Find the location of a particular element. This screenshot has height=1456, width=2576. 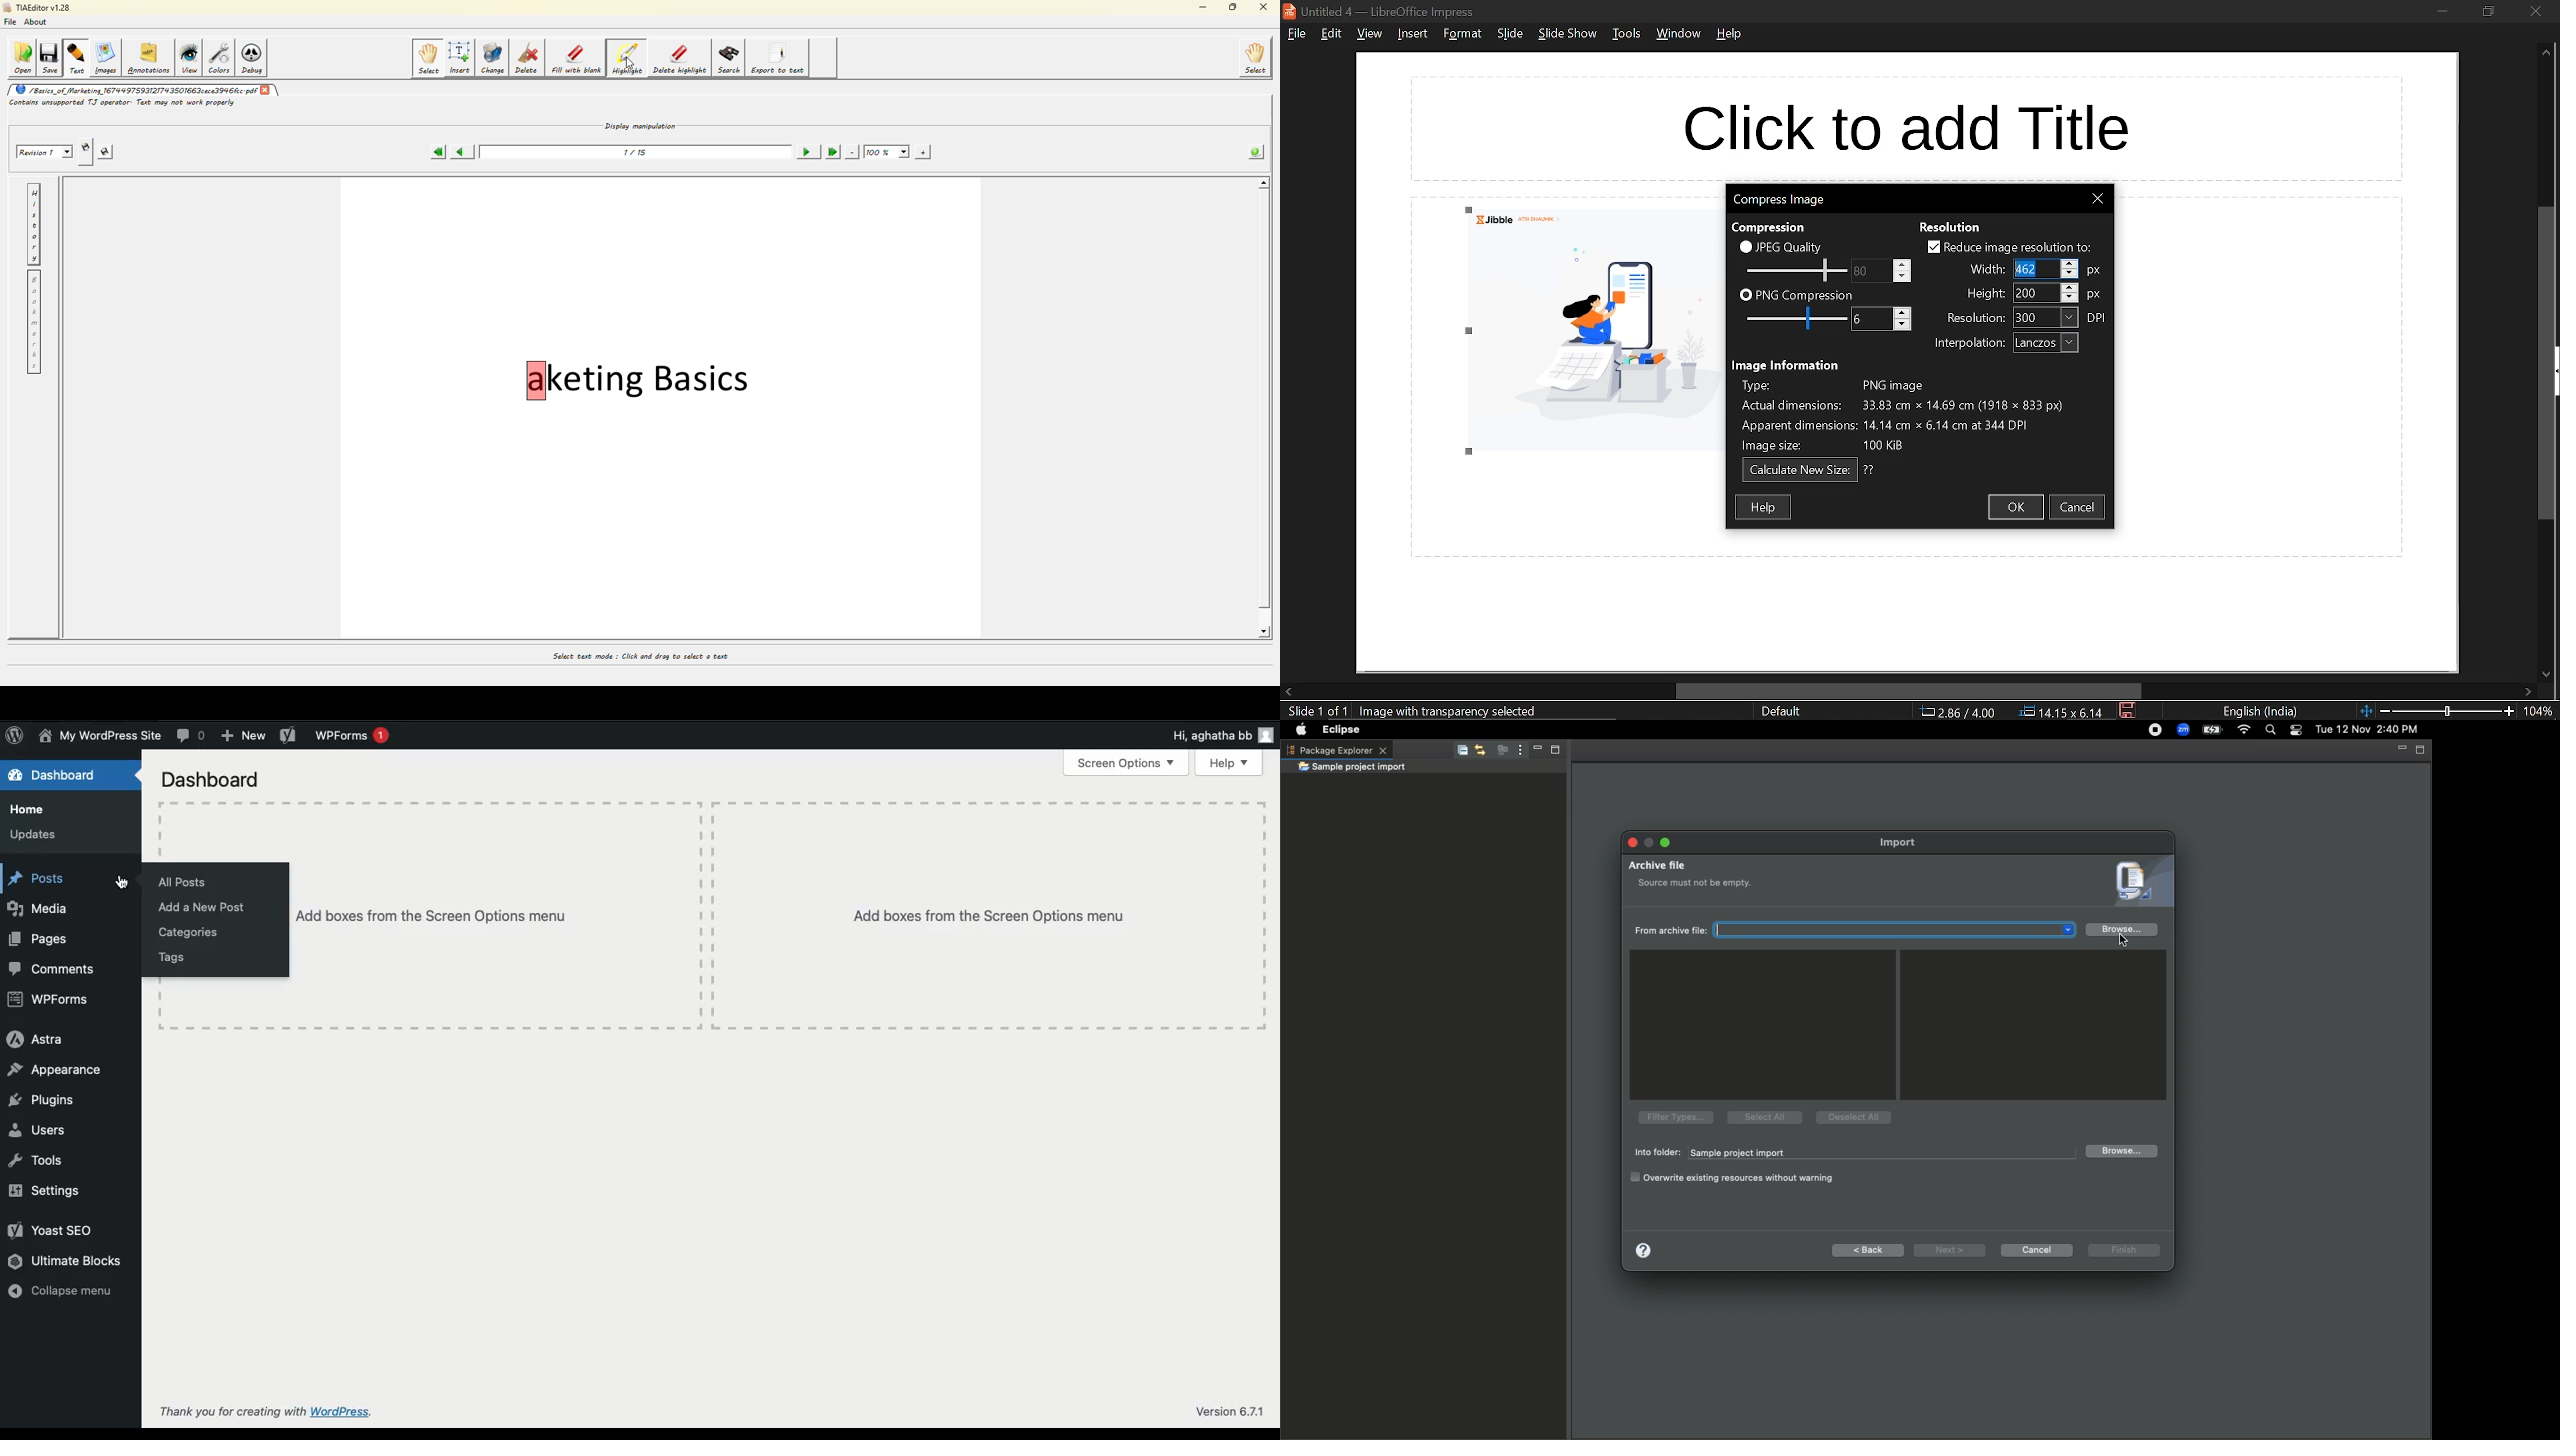

Collapse menu is located at coordinates (60, 1291).